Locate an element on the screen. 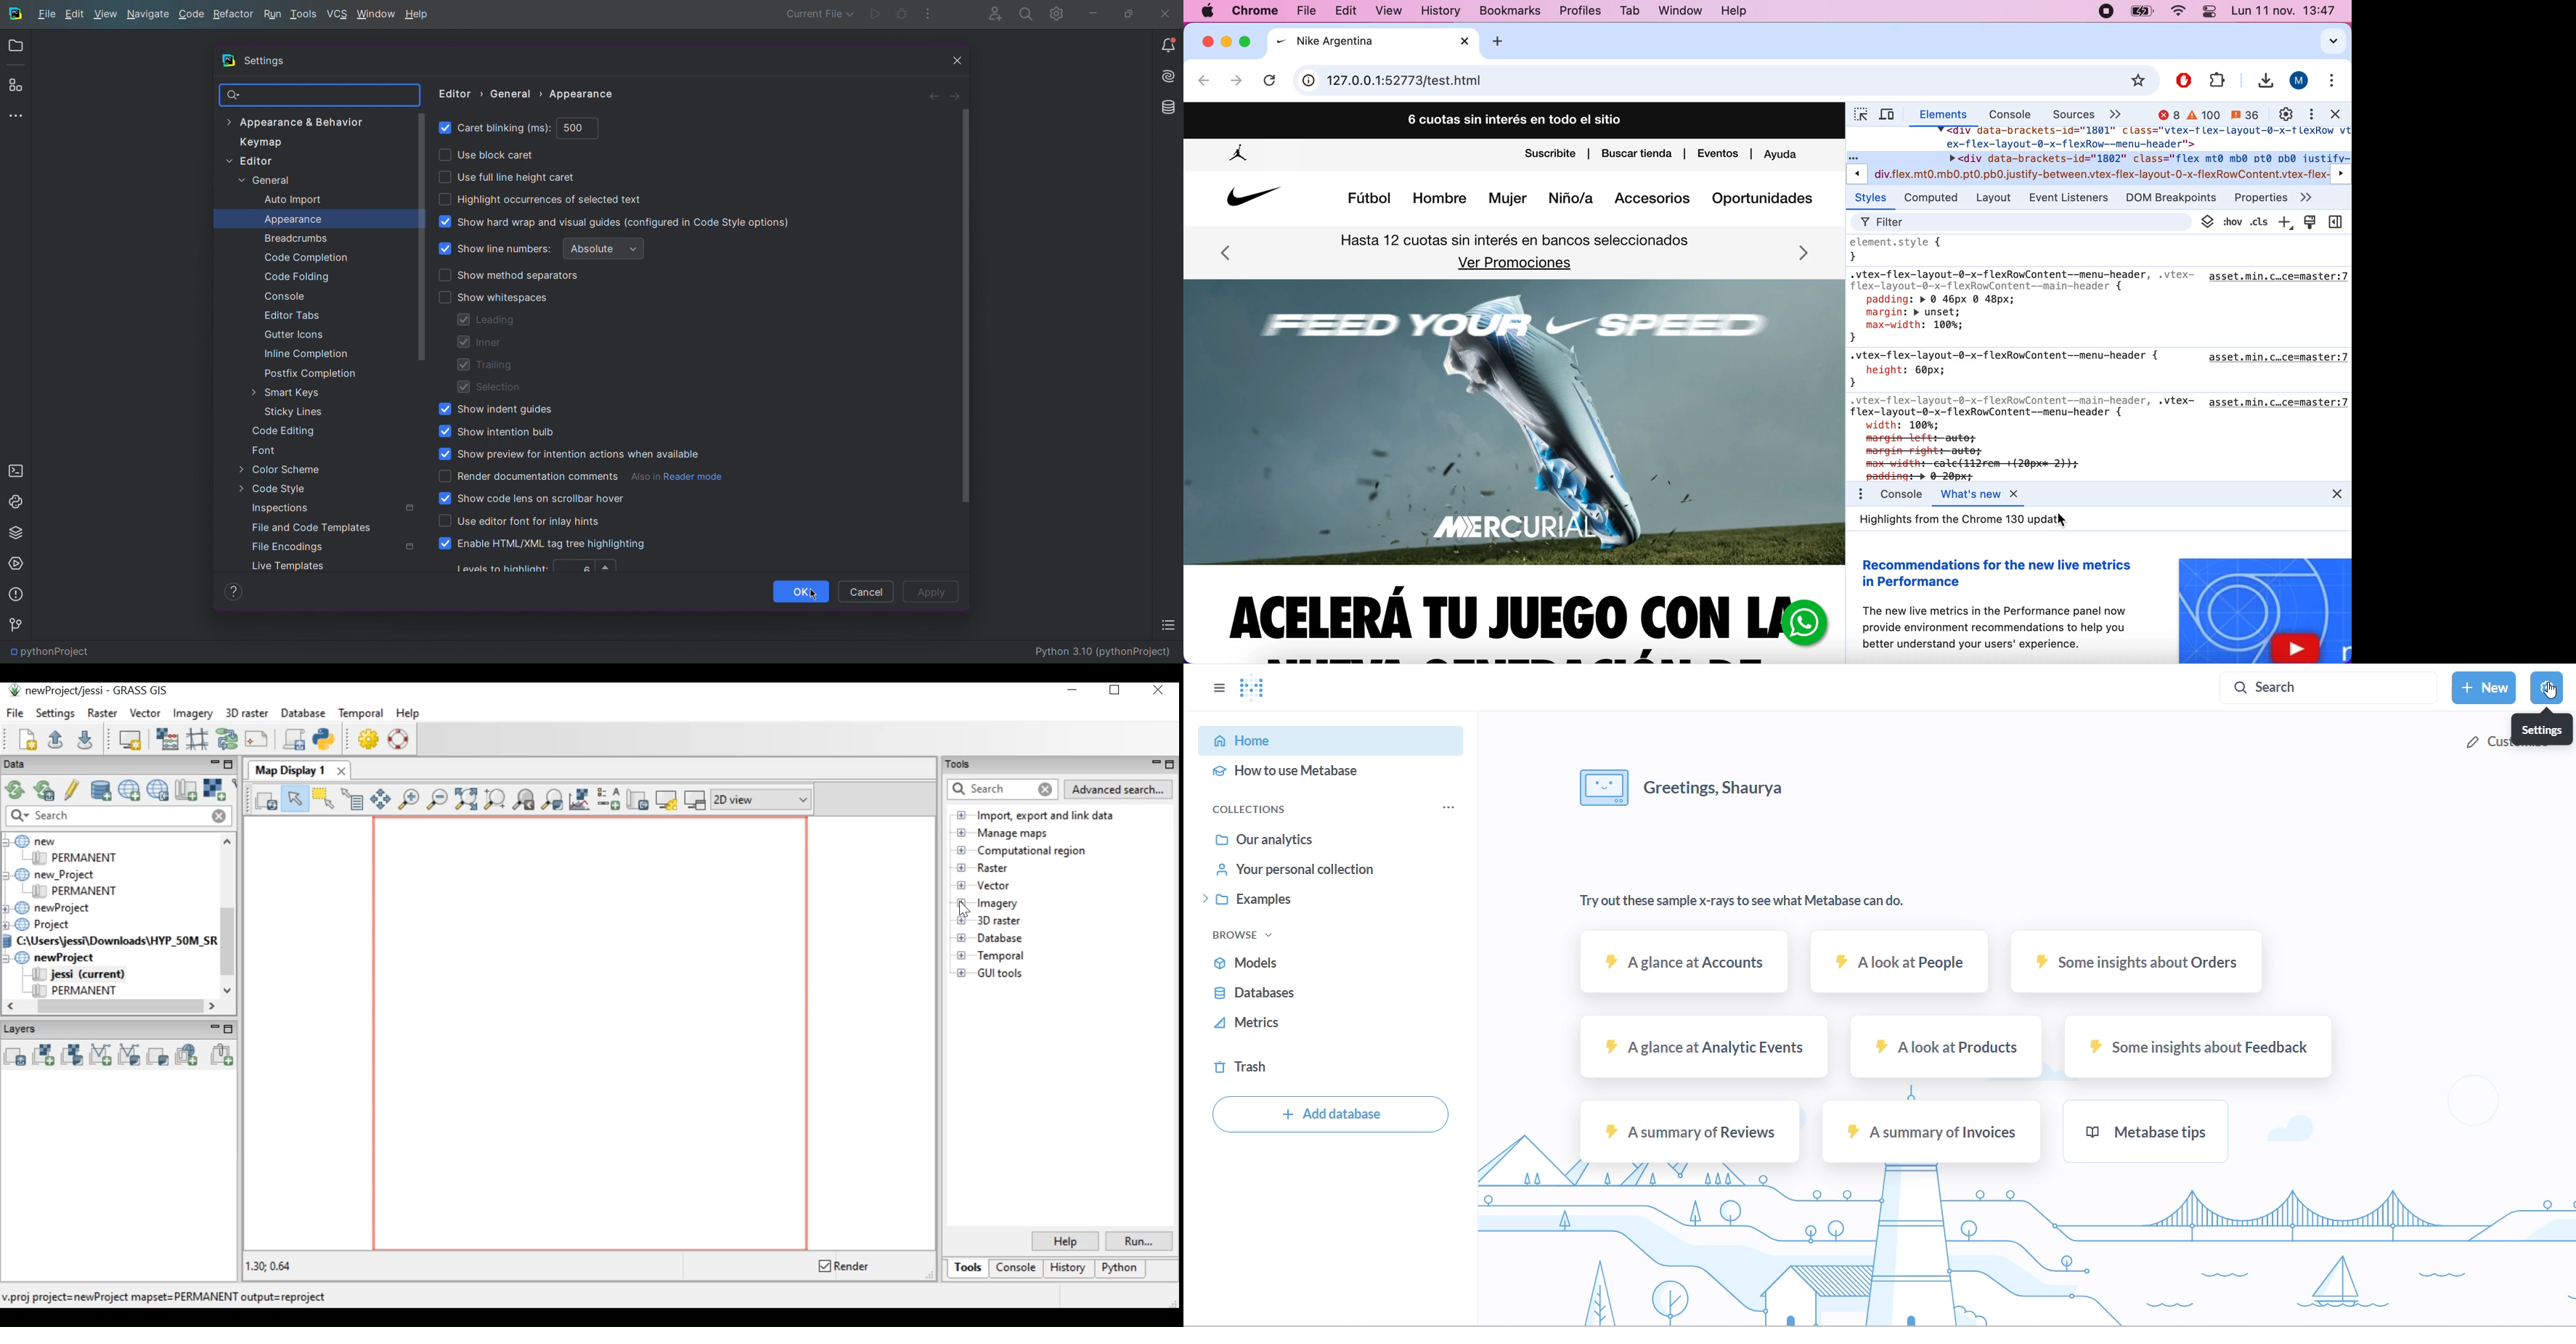 The height and width of the screenshot is (1344, 2576). Show line numbers (enabled) is located at coordinates (495, 249).